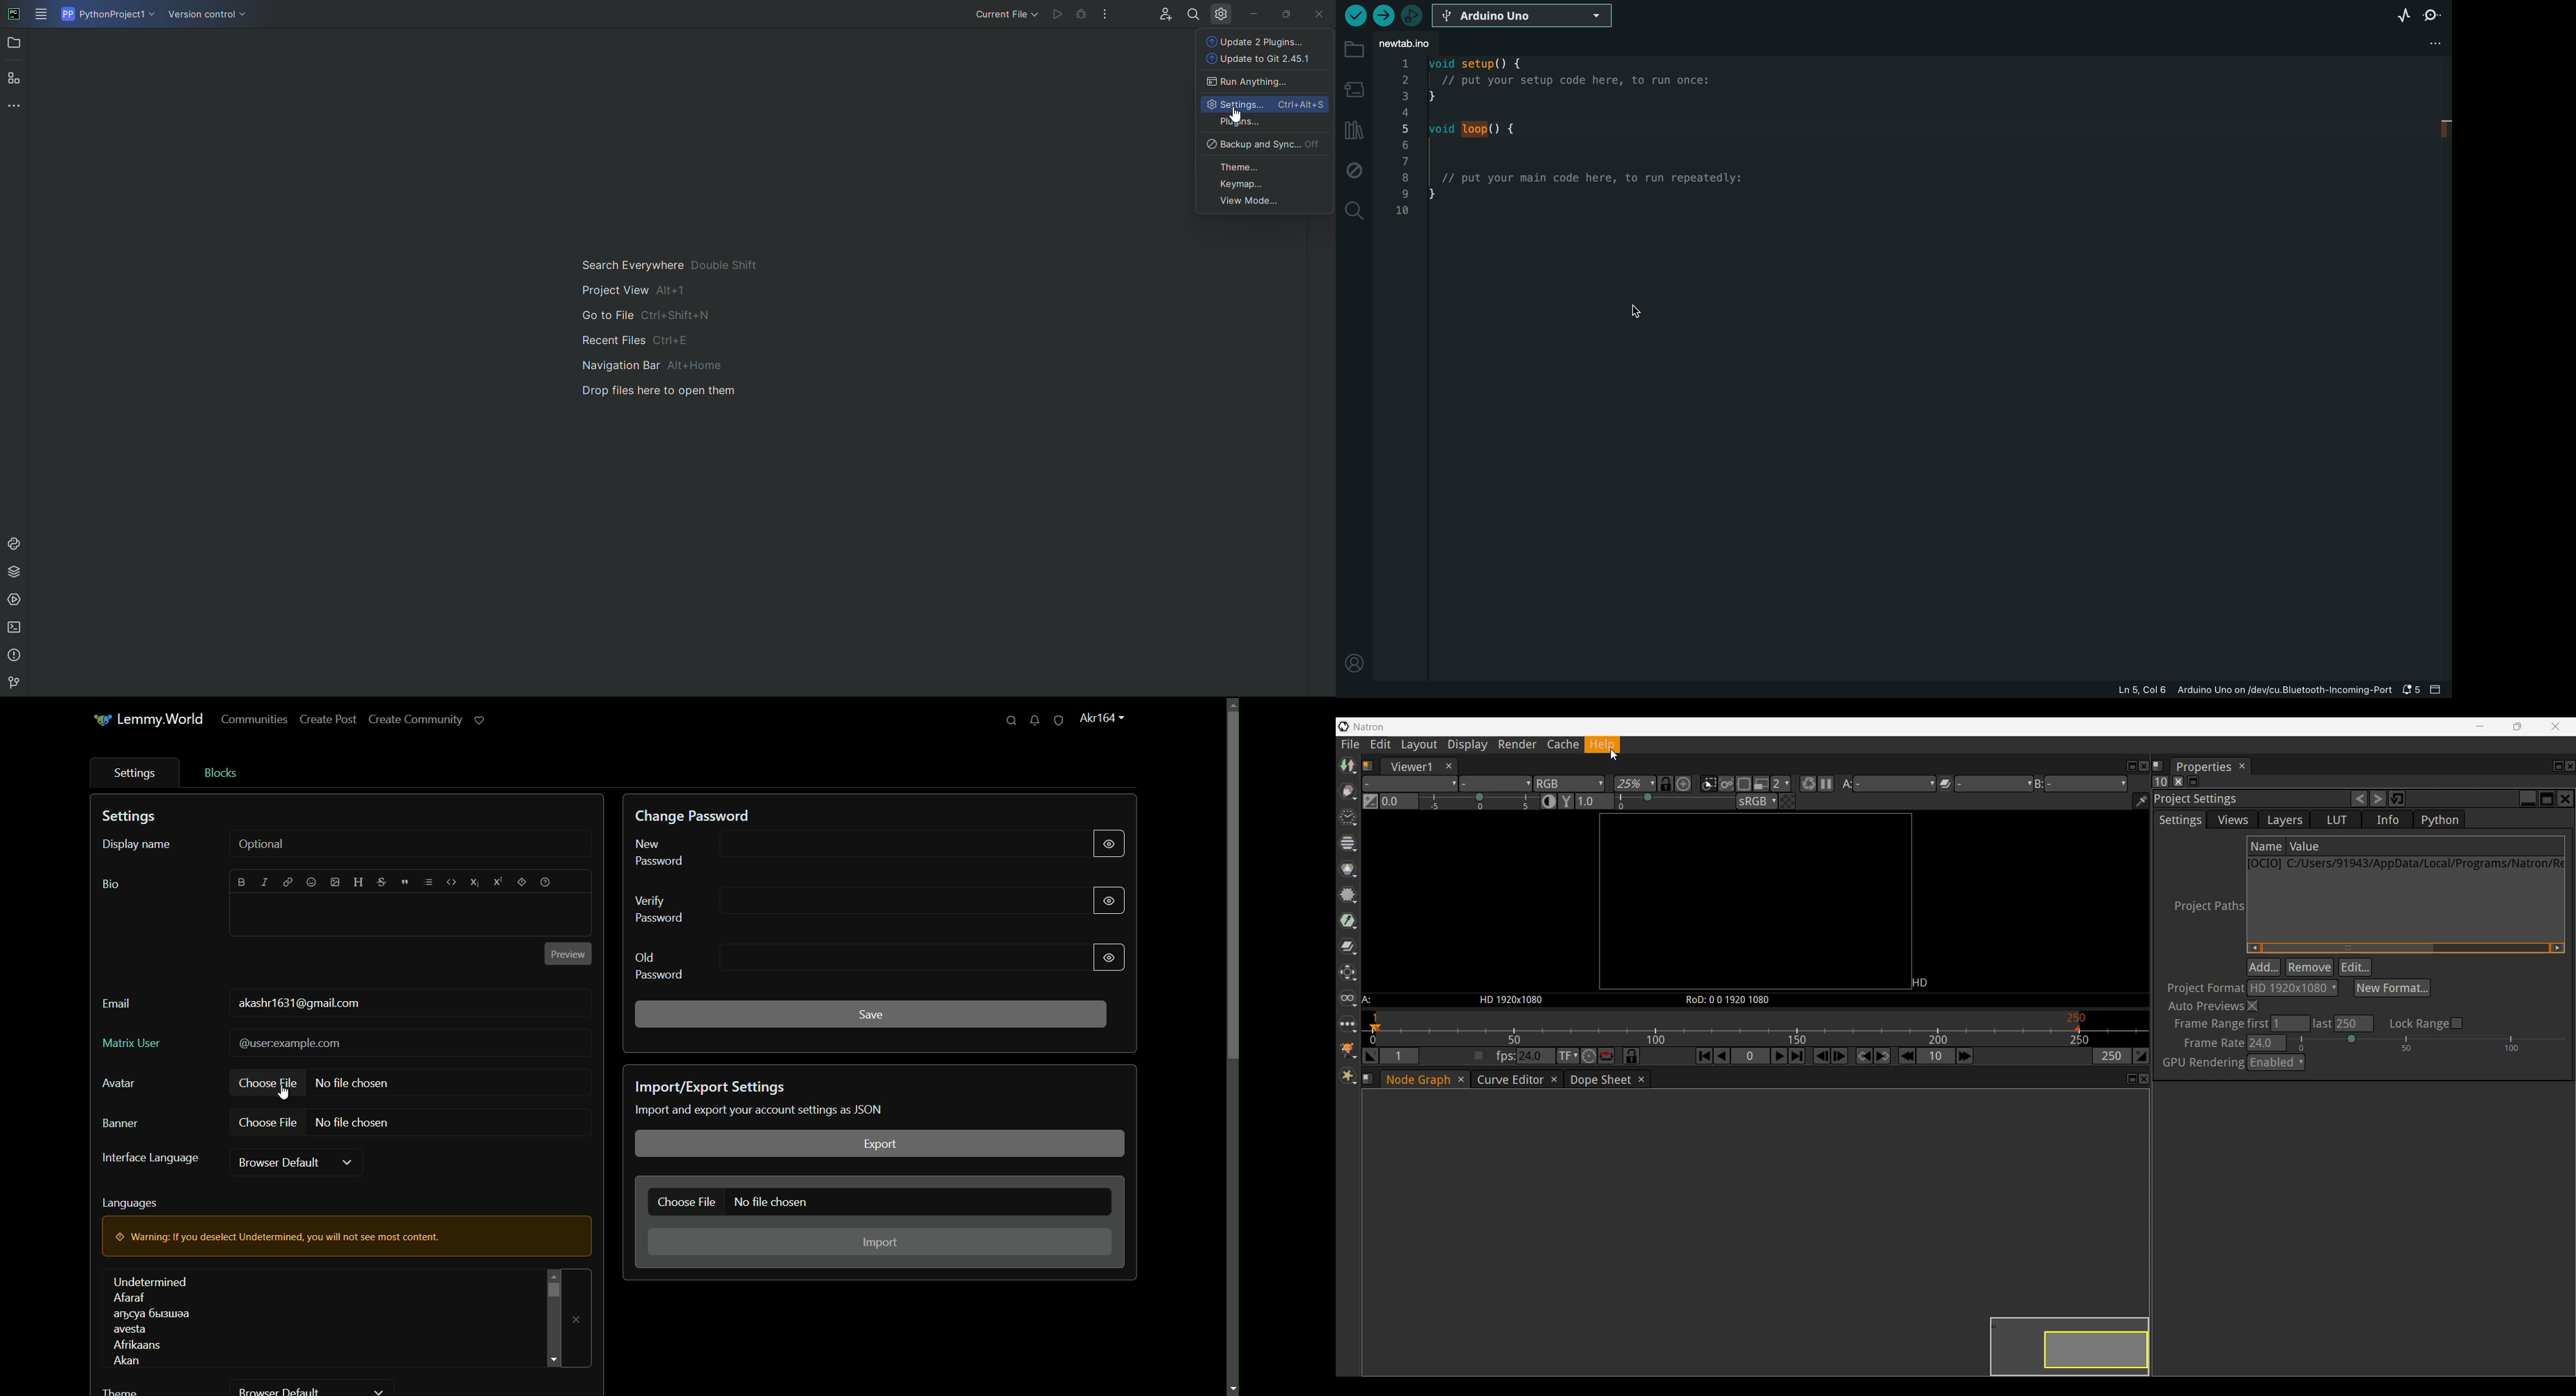  Describe the element at coordinates (1349, 745) in the screenshot. I see `File menu` at that location.